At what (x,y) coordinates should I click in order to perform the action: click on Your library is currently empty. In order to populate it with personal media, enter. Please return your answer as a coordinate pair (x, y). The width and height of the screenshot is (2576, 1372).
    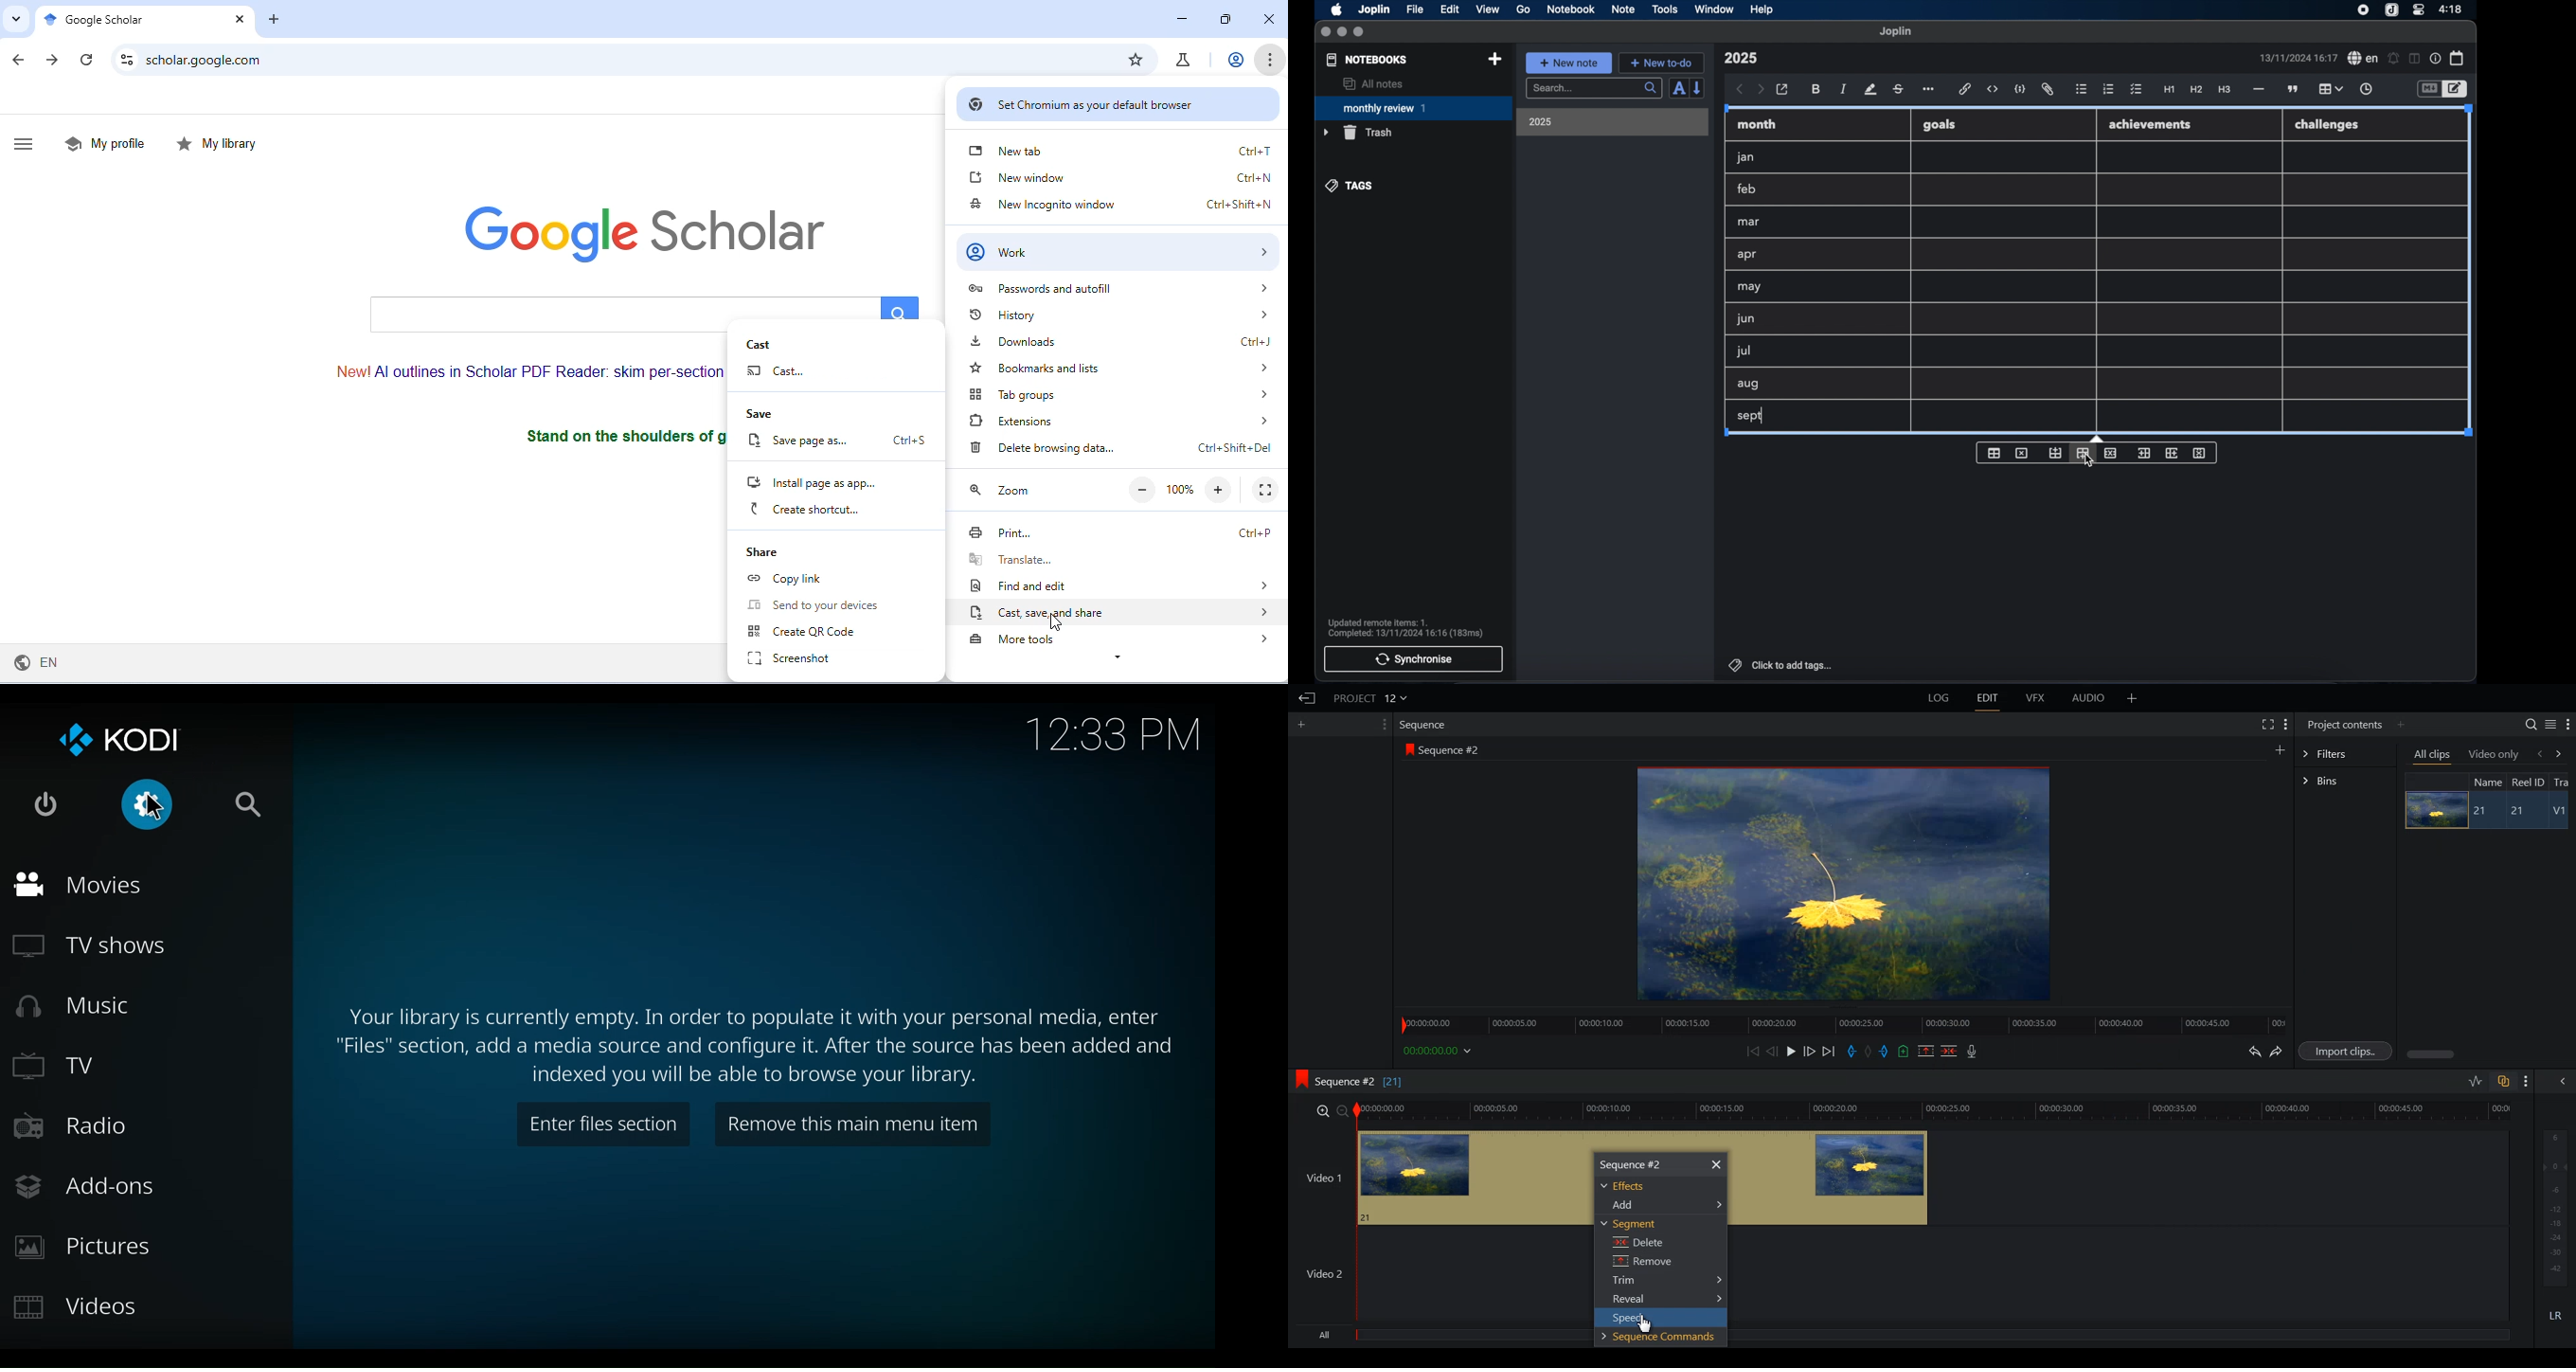
    Looking at the image, I should click on (752, 1017).